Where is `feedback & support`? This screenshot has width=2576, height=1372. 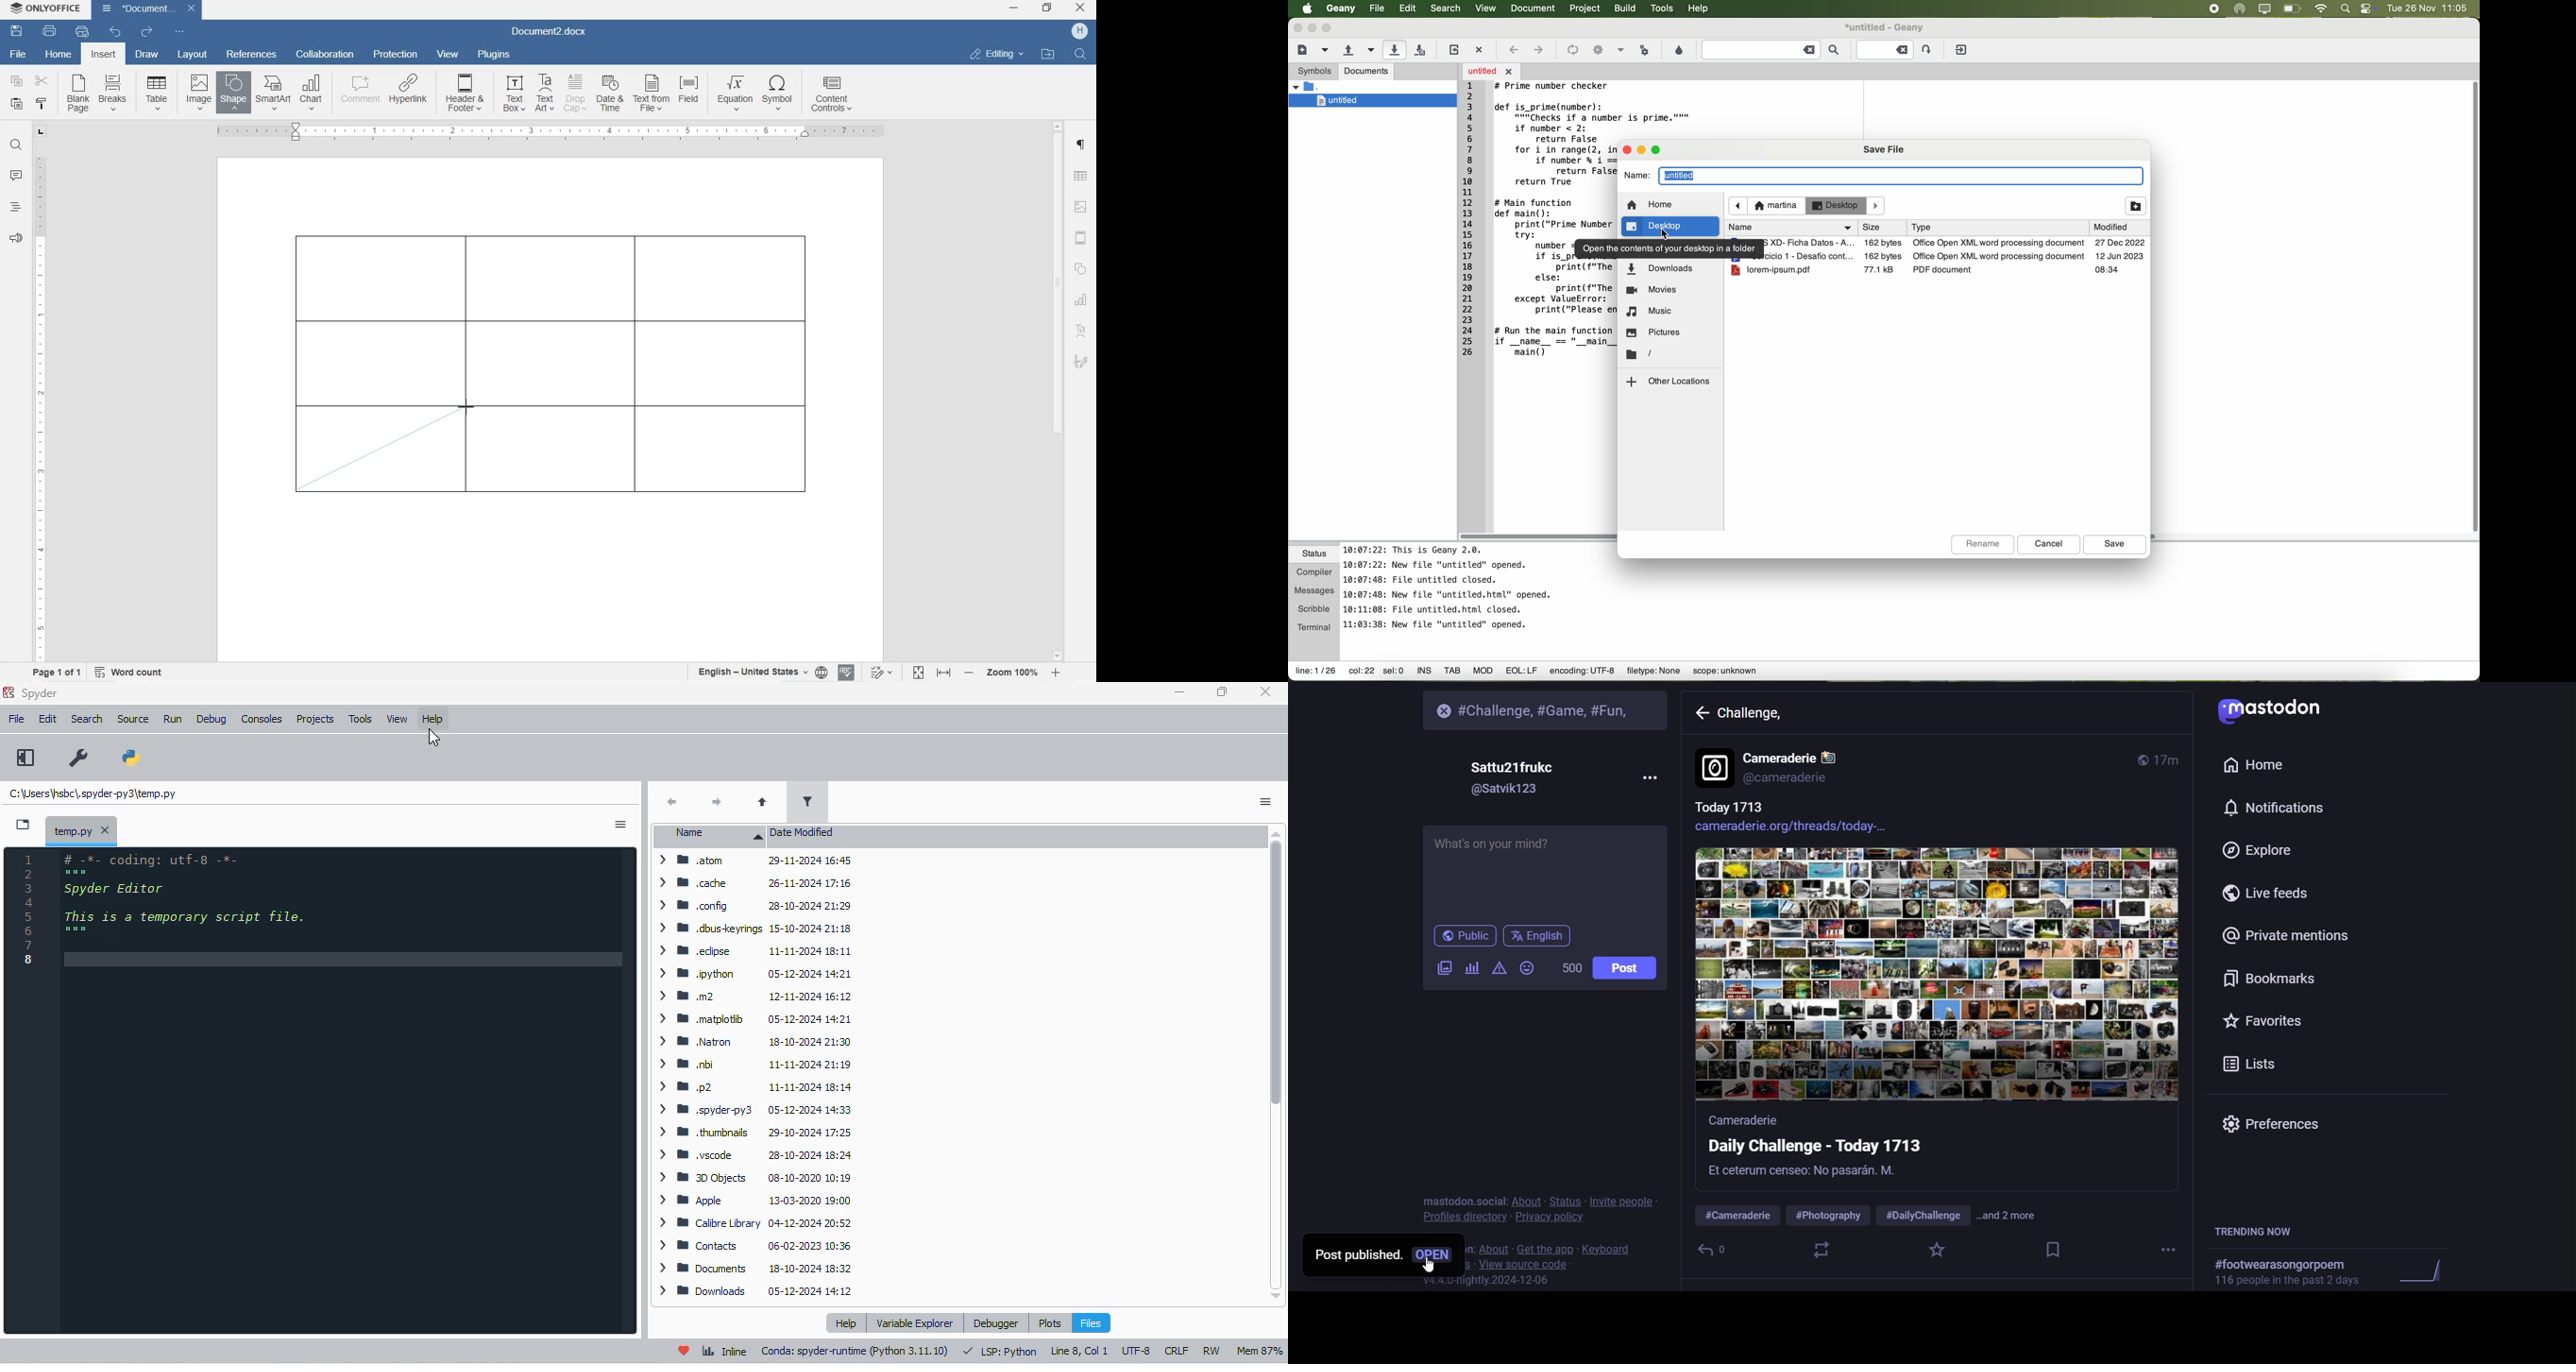 feedback & support is located at coordinates (16, 240).